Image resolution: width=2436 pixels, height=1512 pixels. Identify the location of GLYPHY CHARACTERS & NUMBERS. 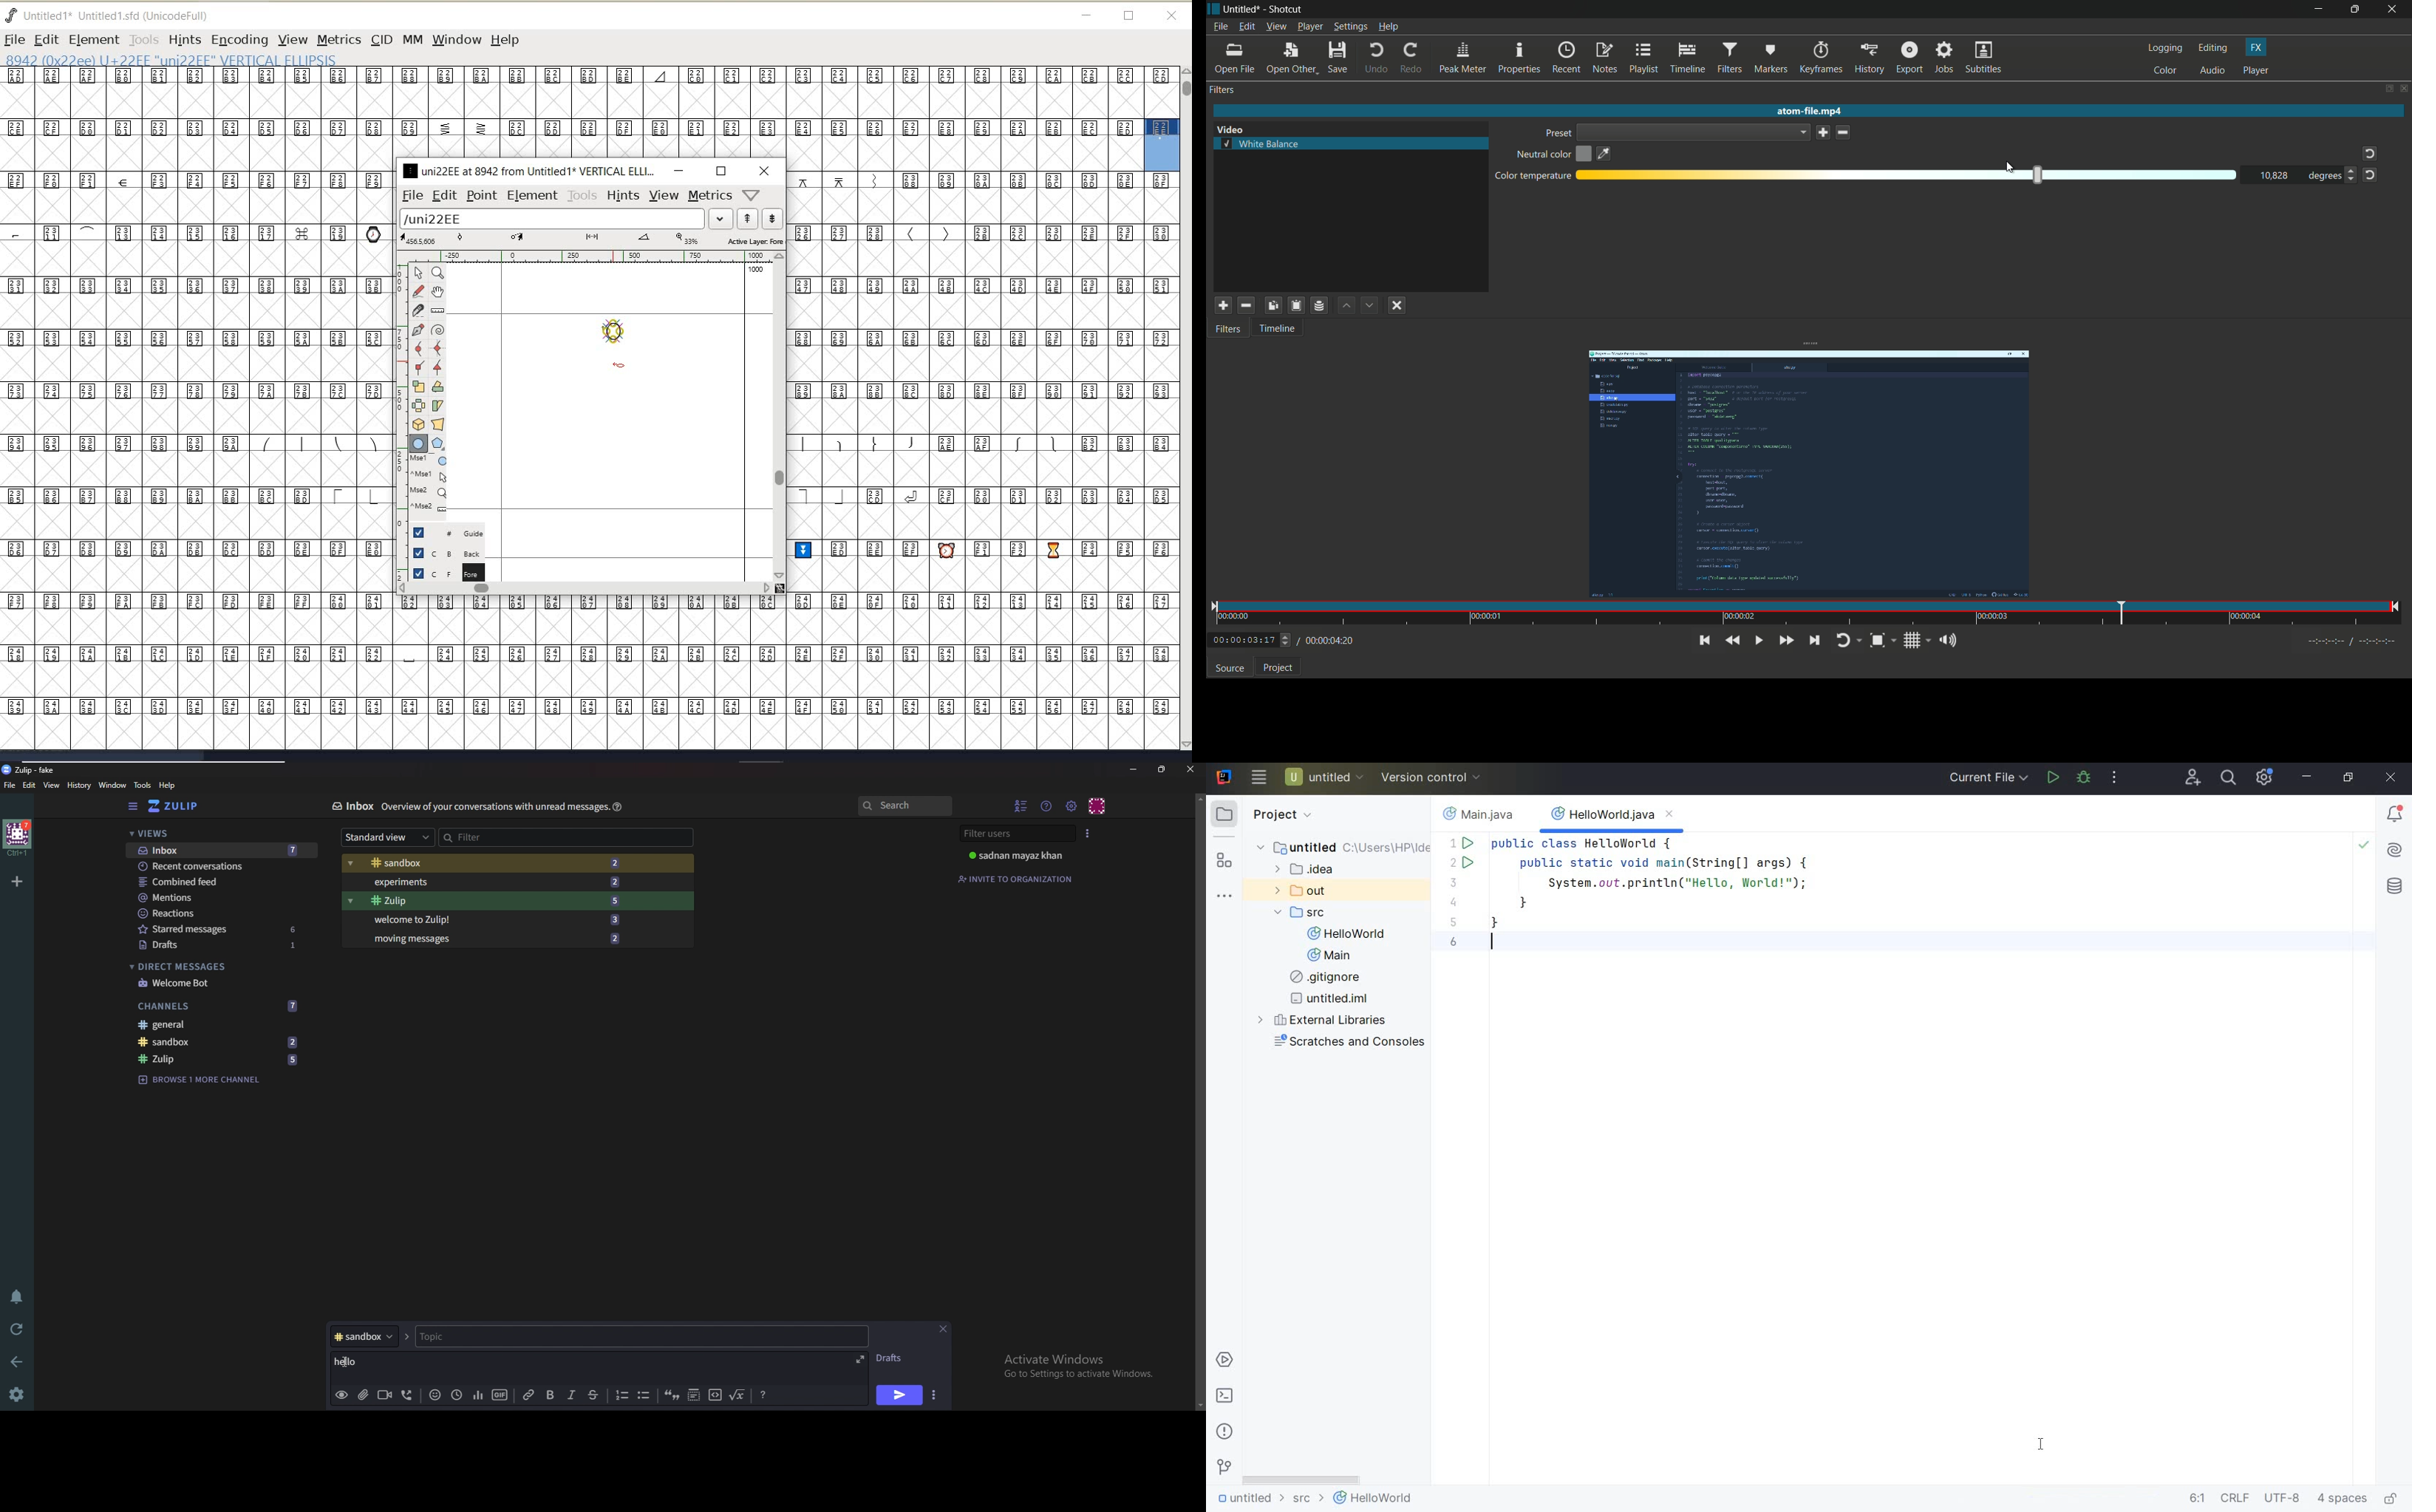
(194, 375).